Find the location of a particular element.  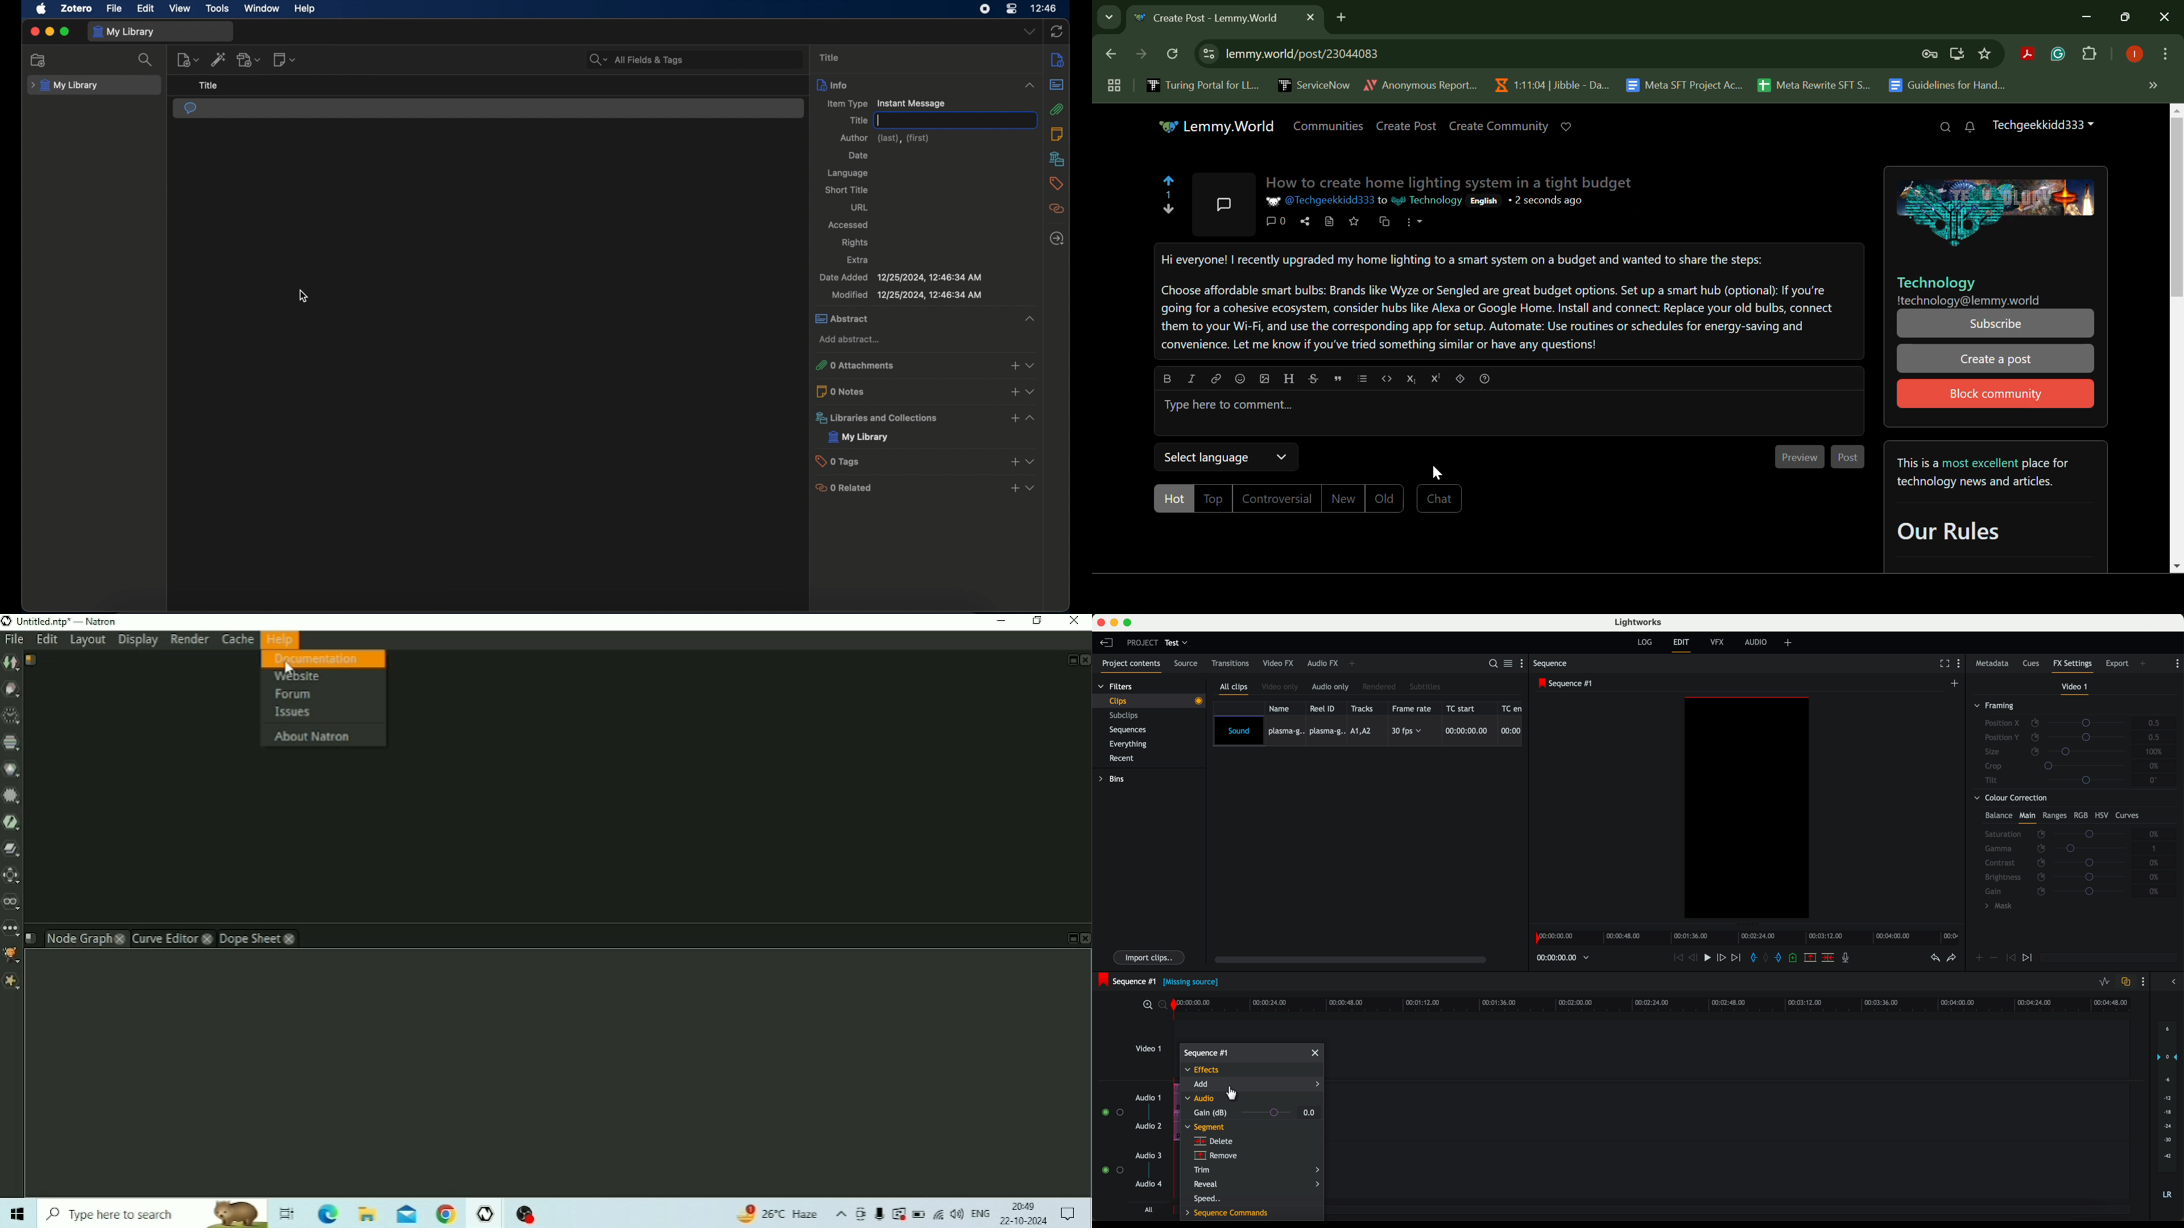

frame rate is located at coordinates (1413, 708).